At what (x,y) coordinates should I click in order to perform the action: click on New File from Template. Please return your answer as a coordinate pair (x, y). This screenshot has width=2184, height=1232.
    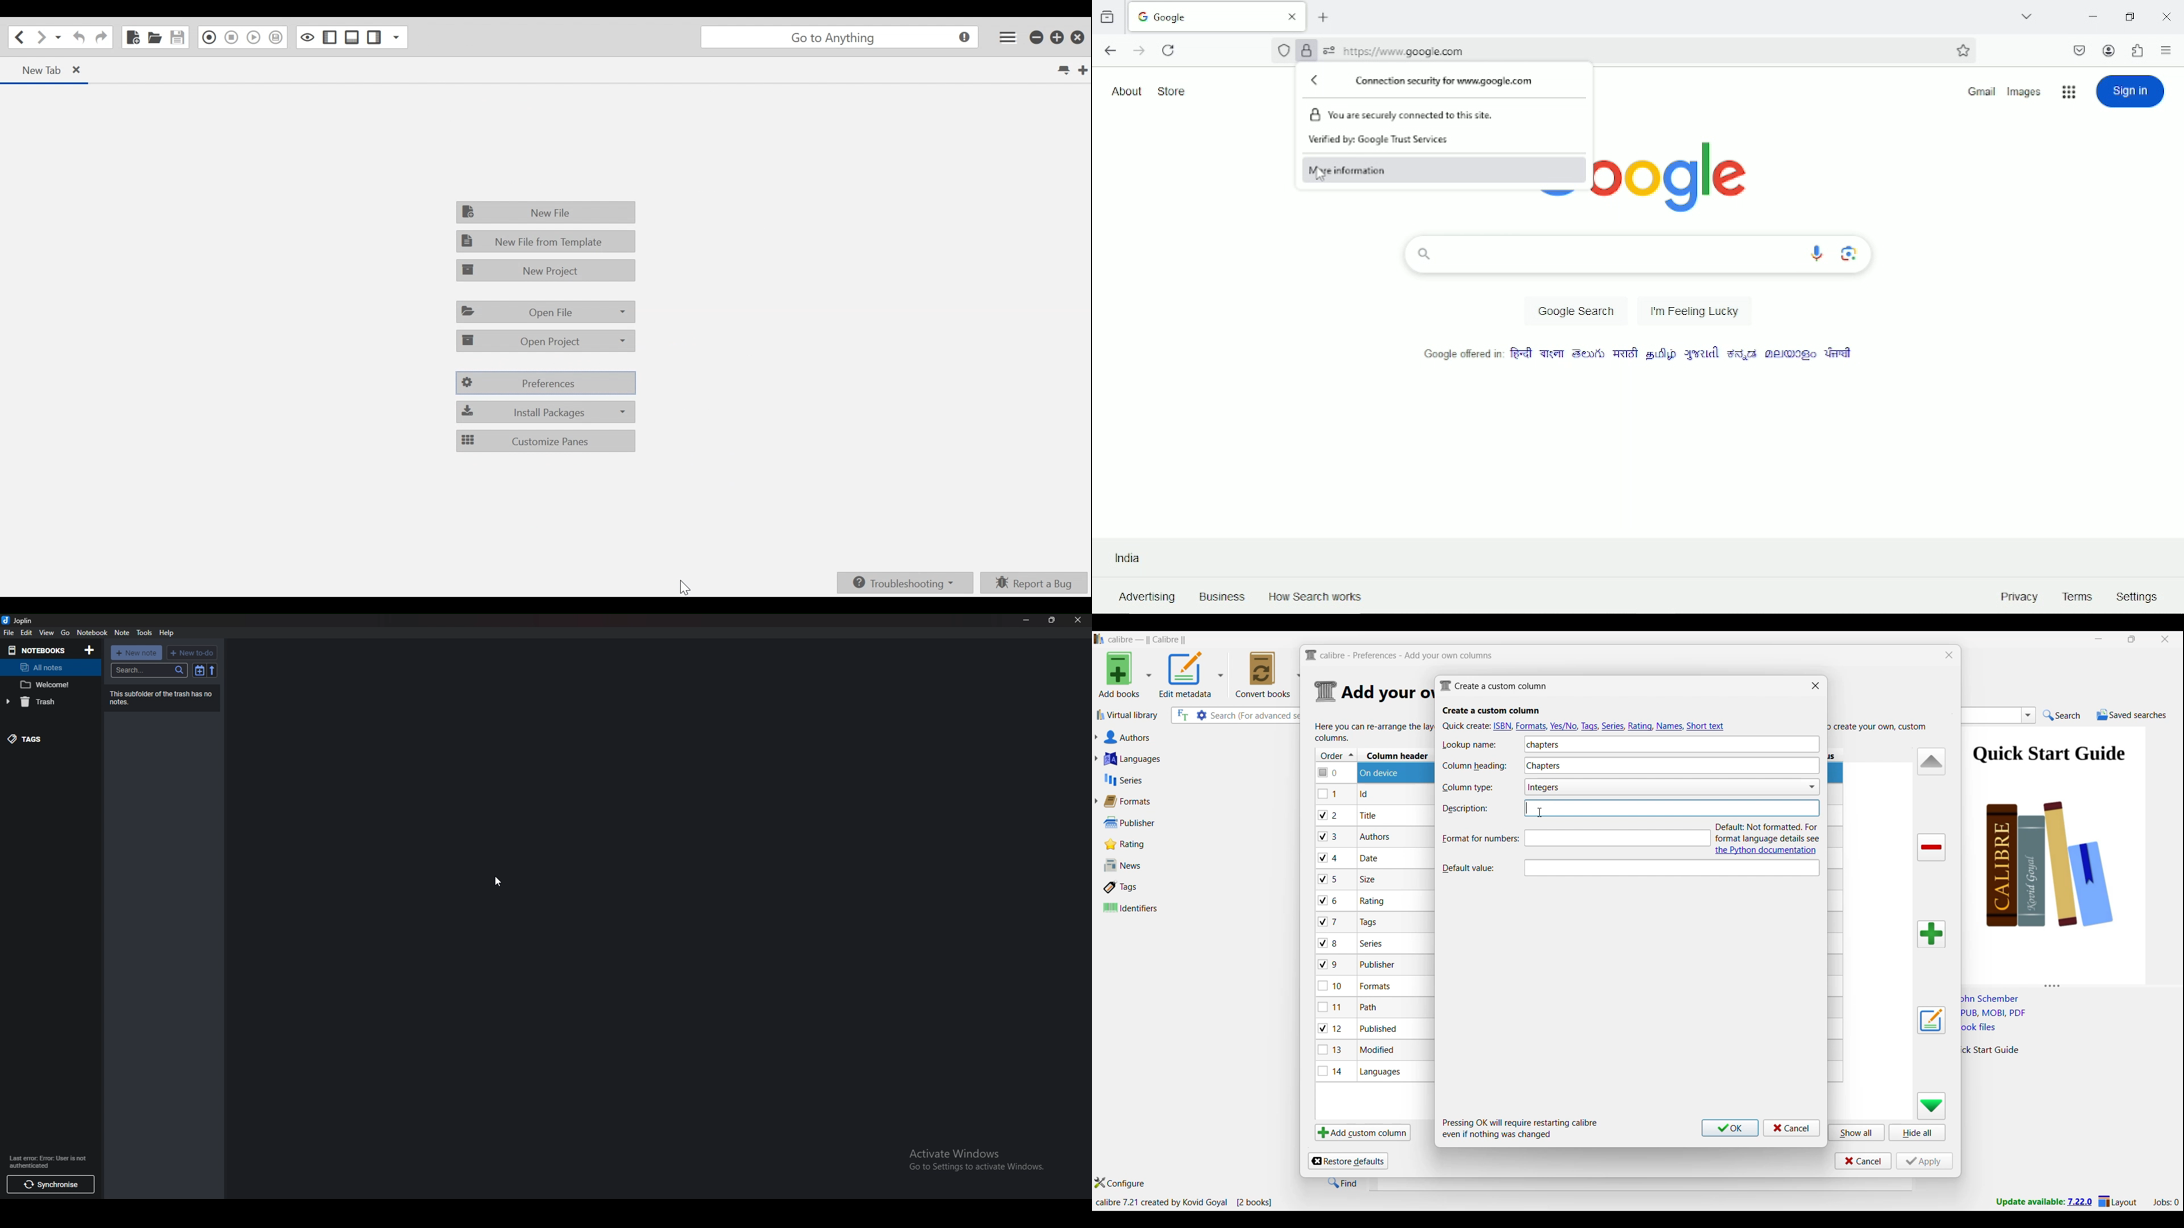
    Looking at the image, I should click on (547, 242).